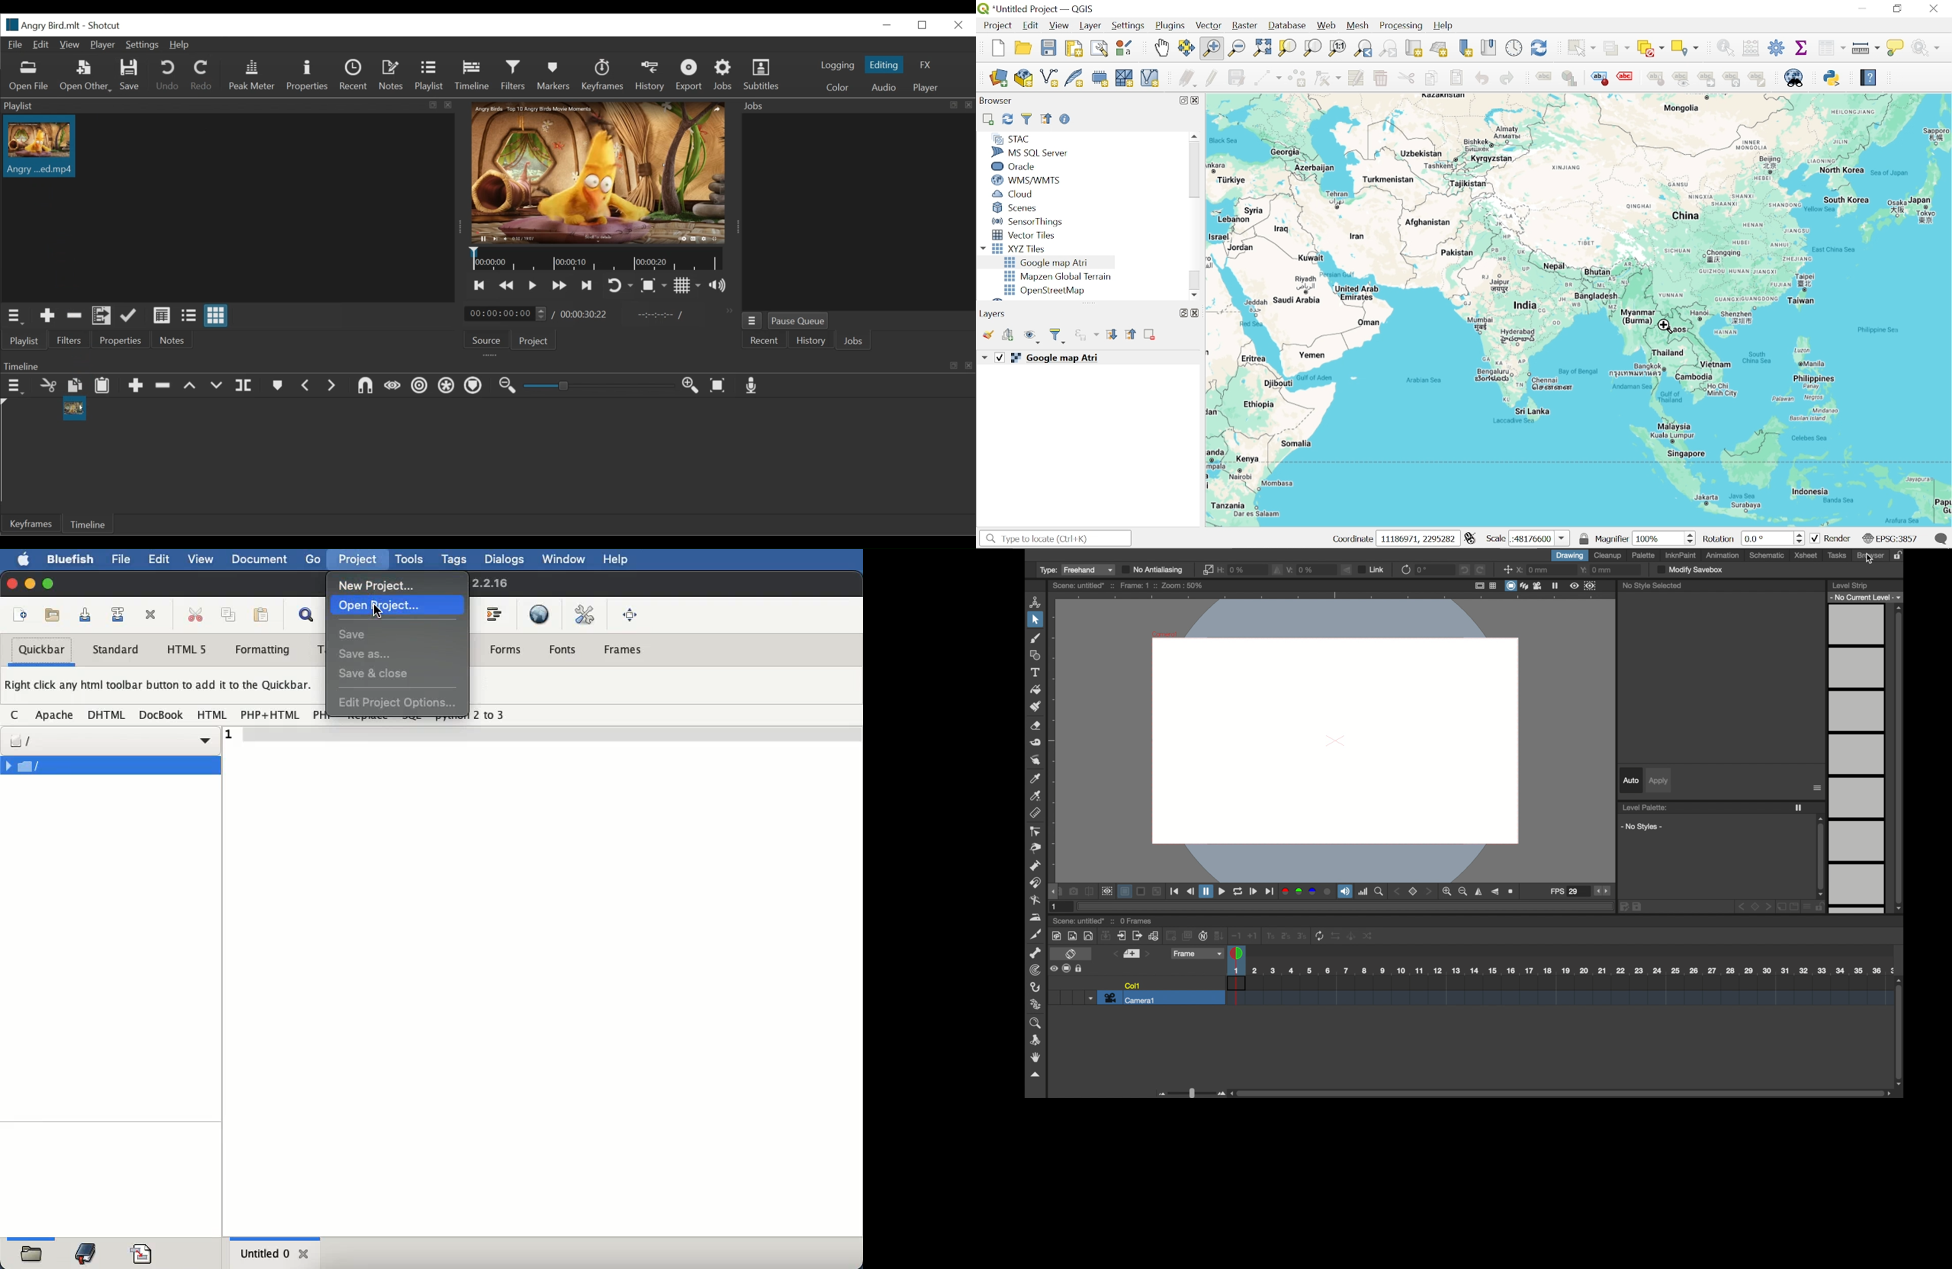  Describe the element at coordinates (1129, 26) in the screenshot. I see `Settings` at that location.